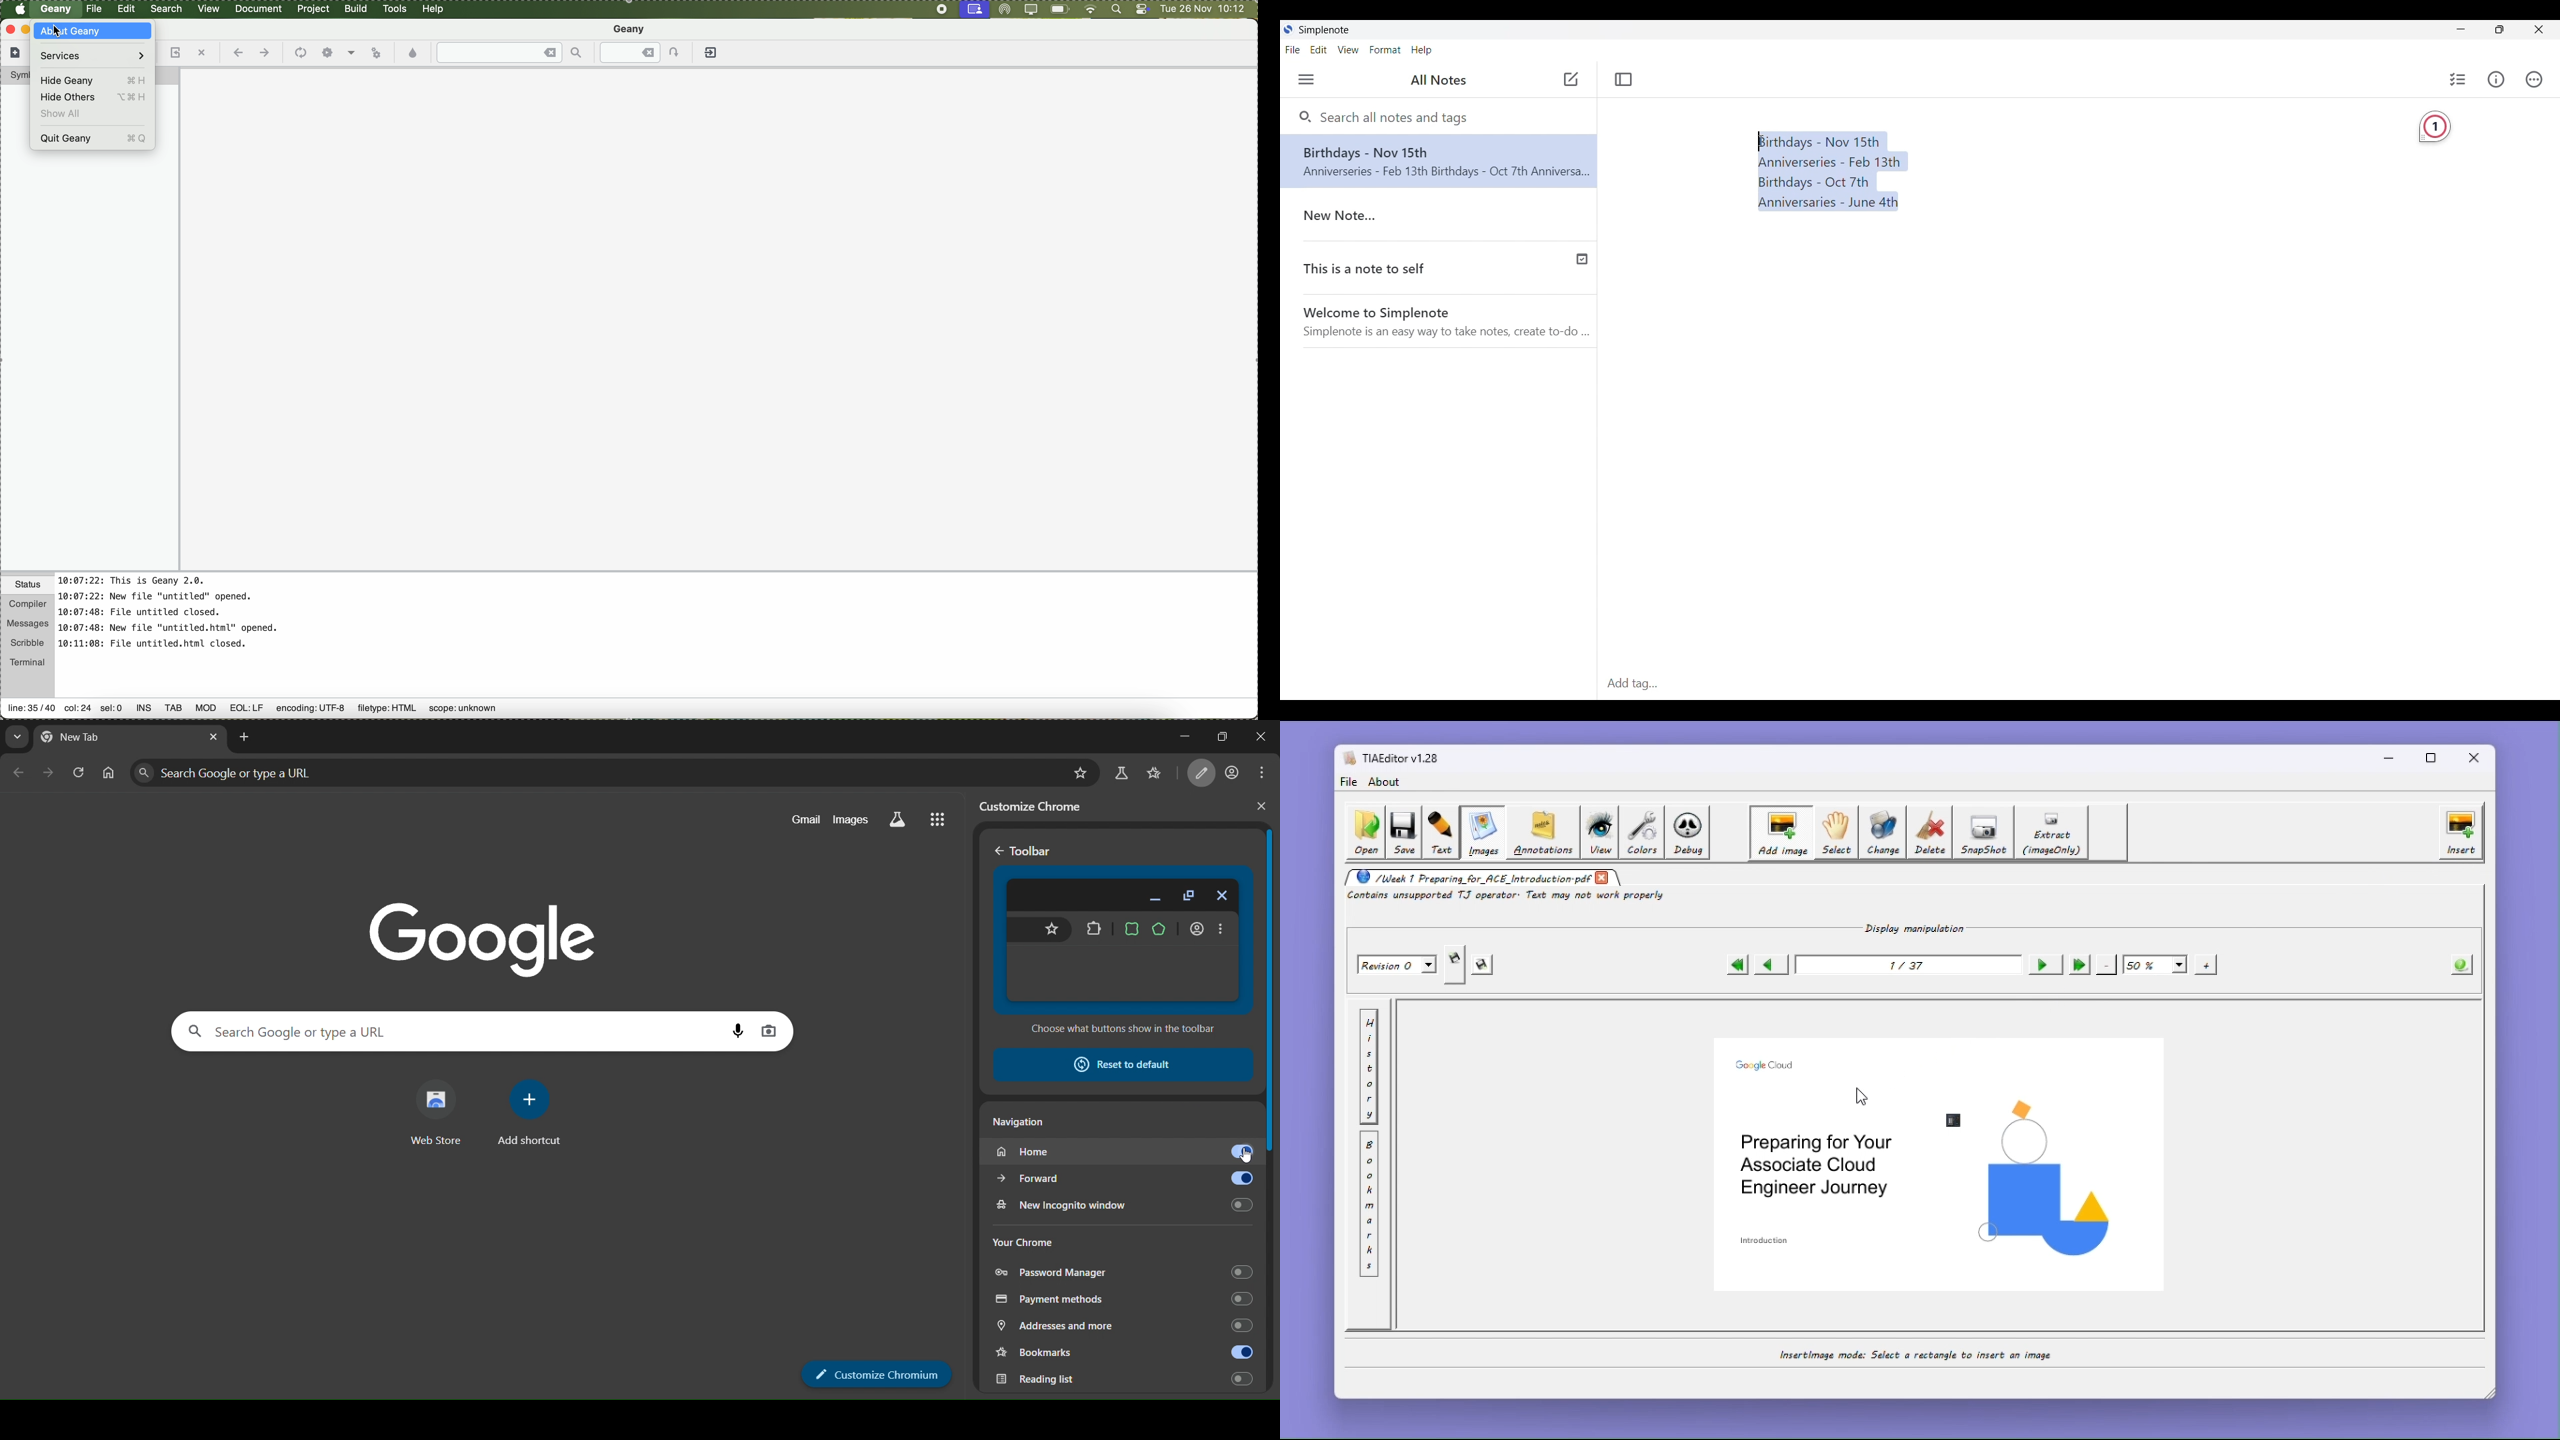 The height and width of the screenshot is (1456, 2576). What do you see at coordinates (1349, 49) in the screenshot?
I see `View menu` at bounding box center [1349, 49].